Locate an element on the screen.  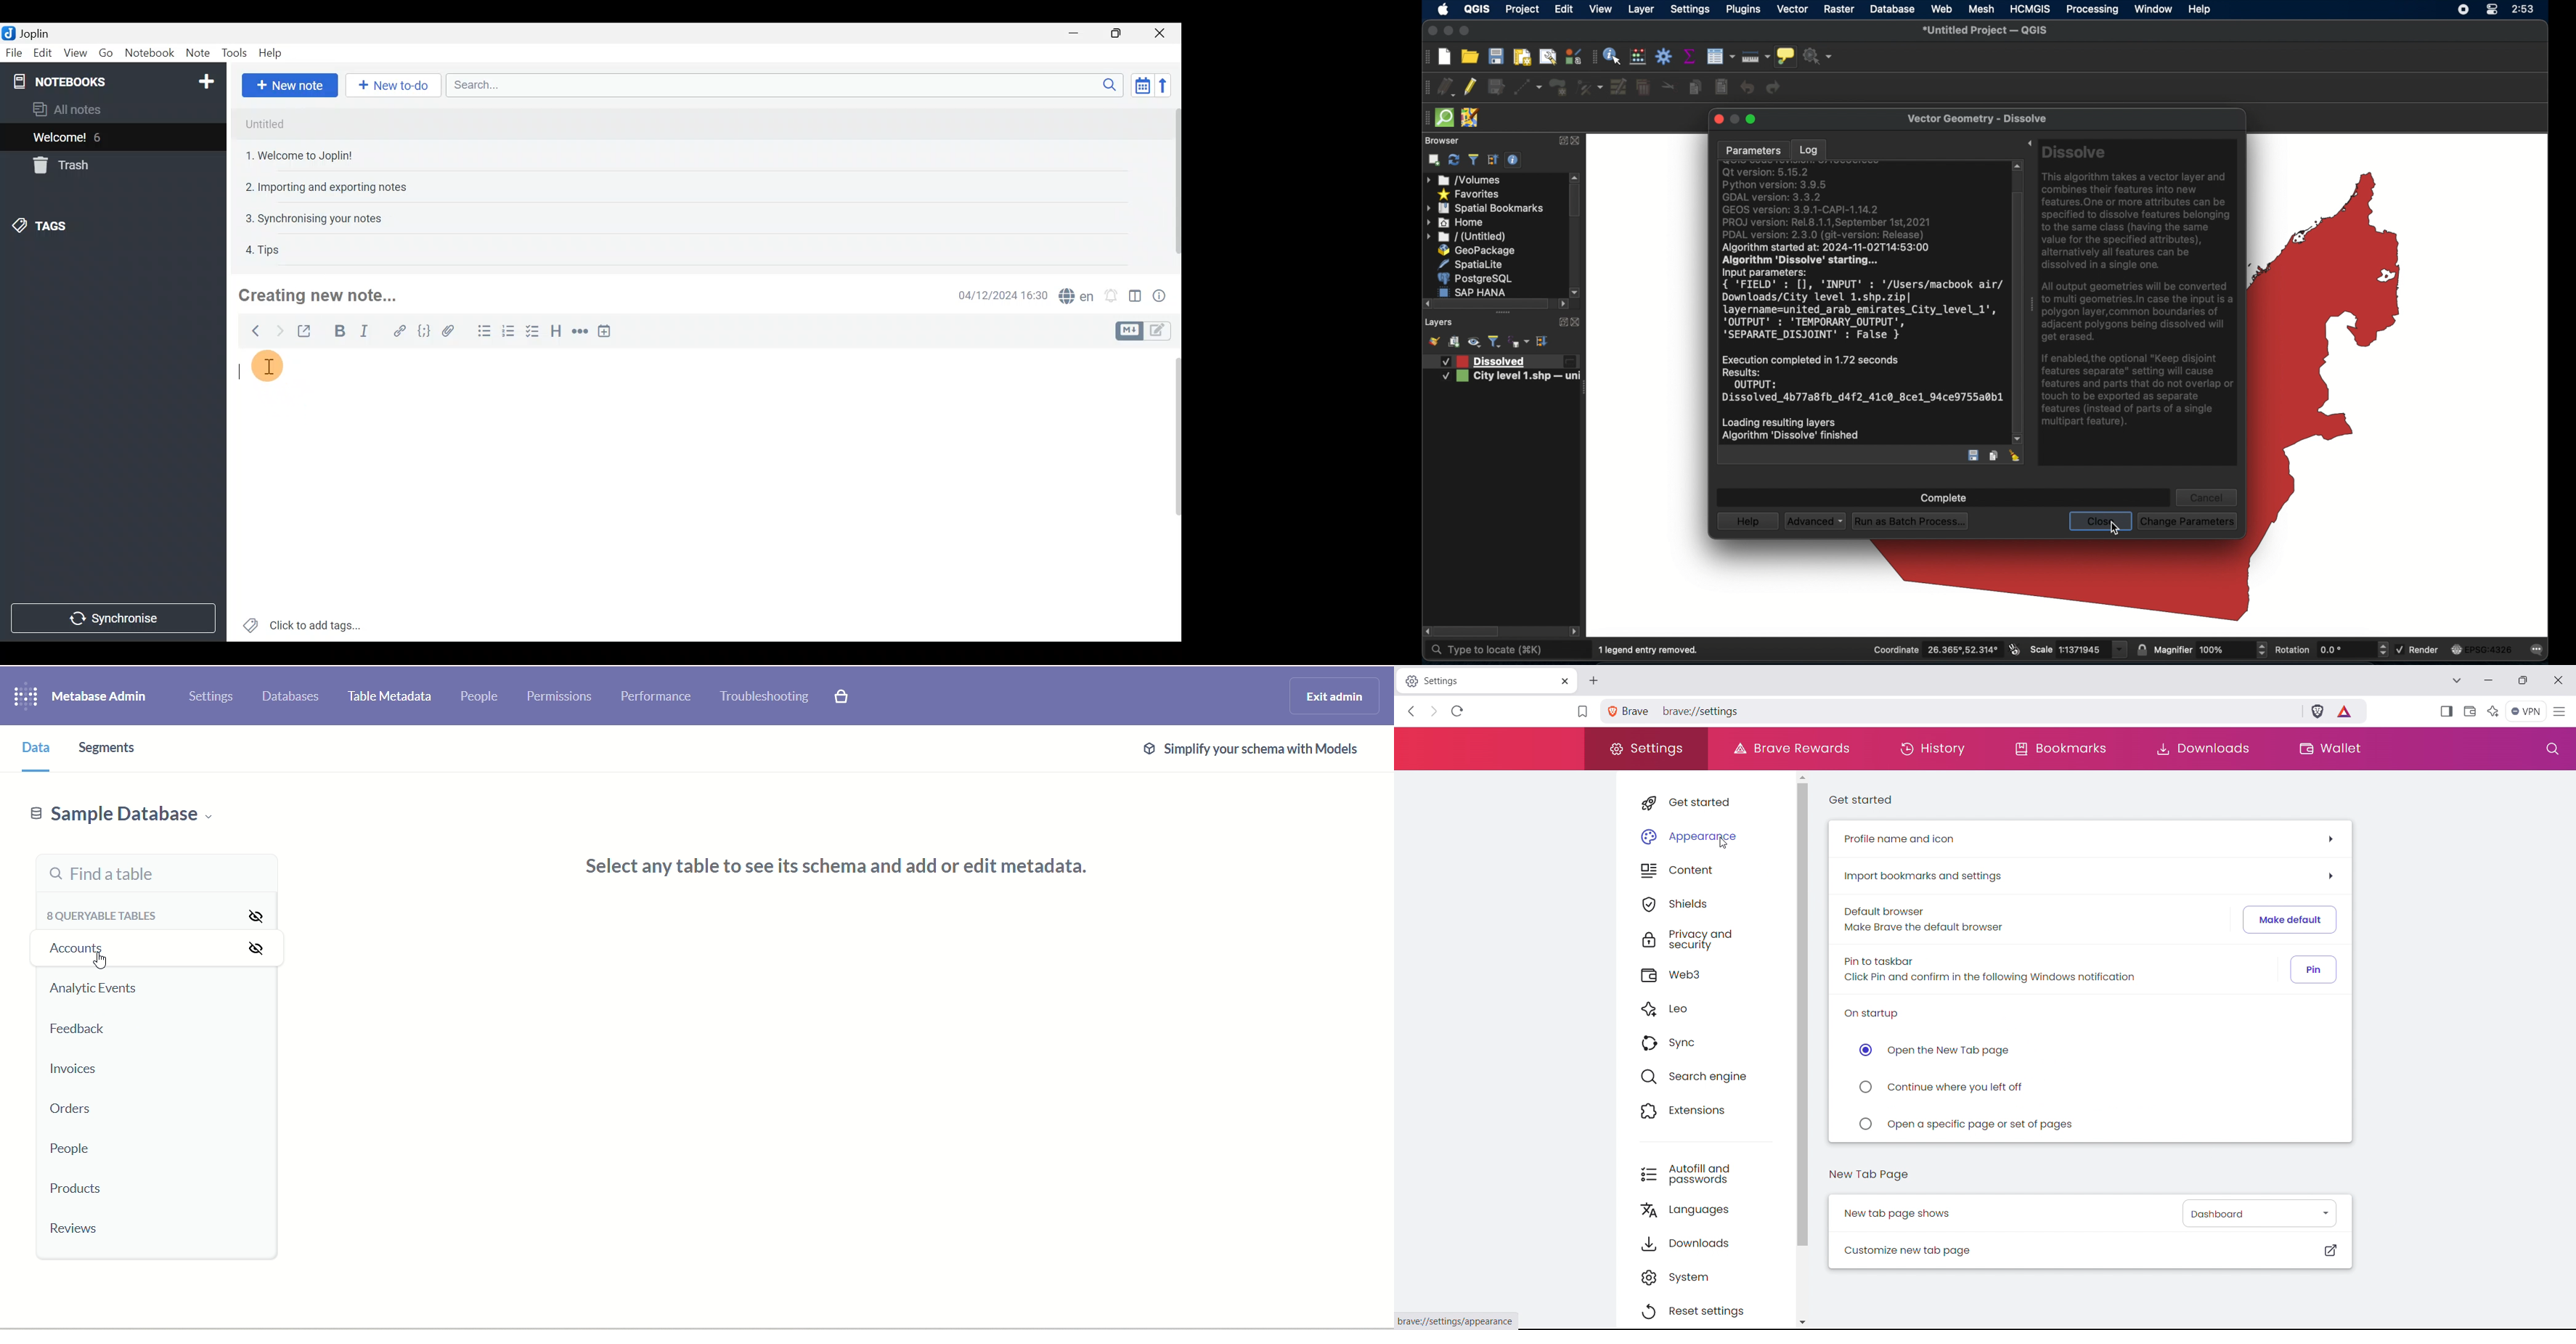
settings is located at coordinates (1691, 10).